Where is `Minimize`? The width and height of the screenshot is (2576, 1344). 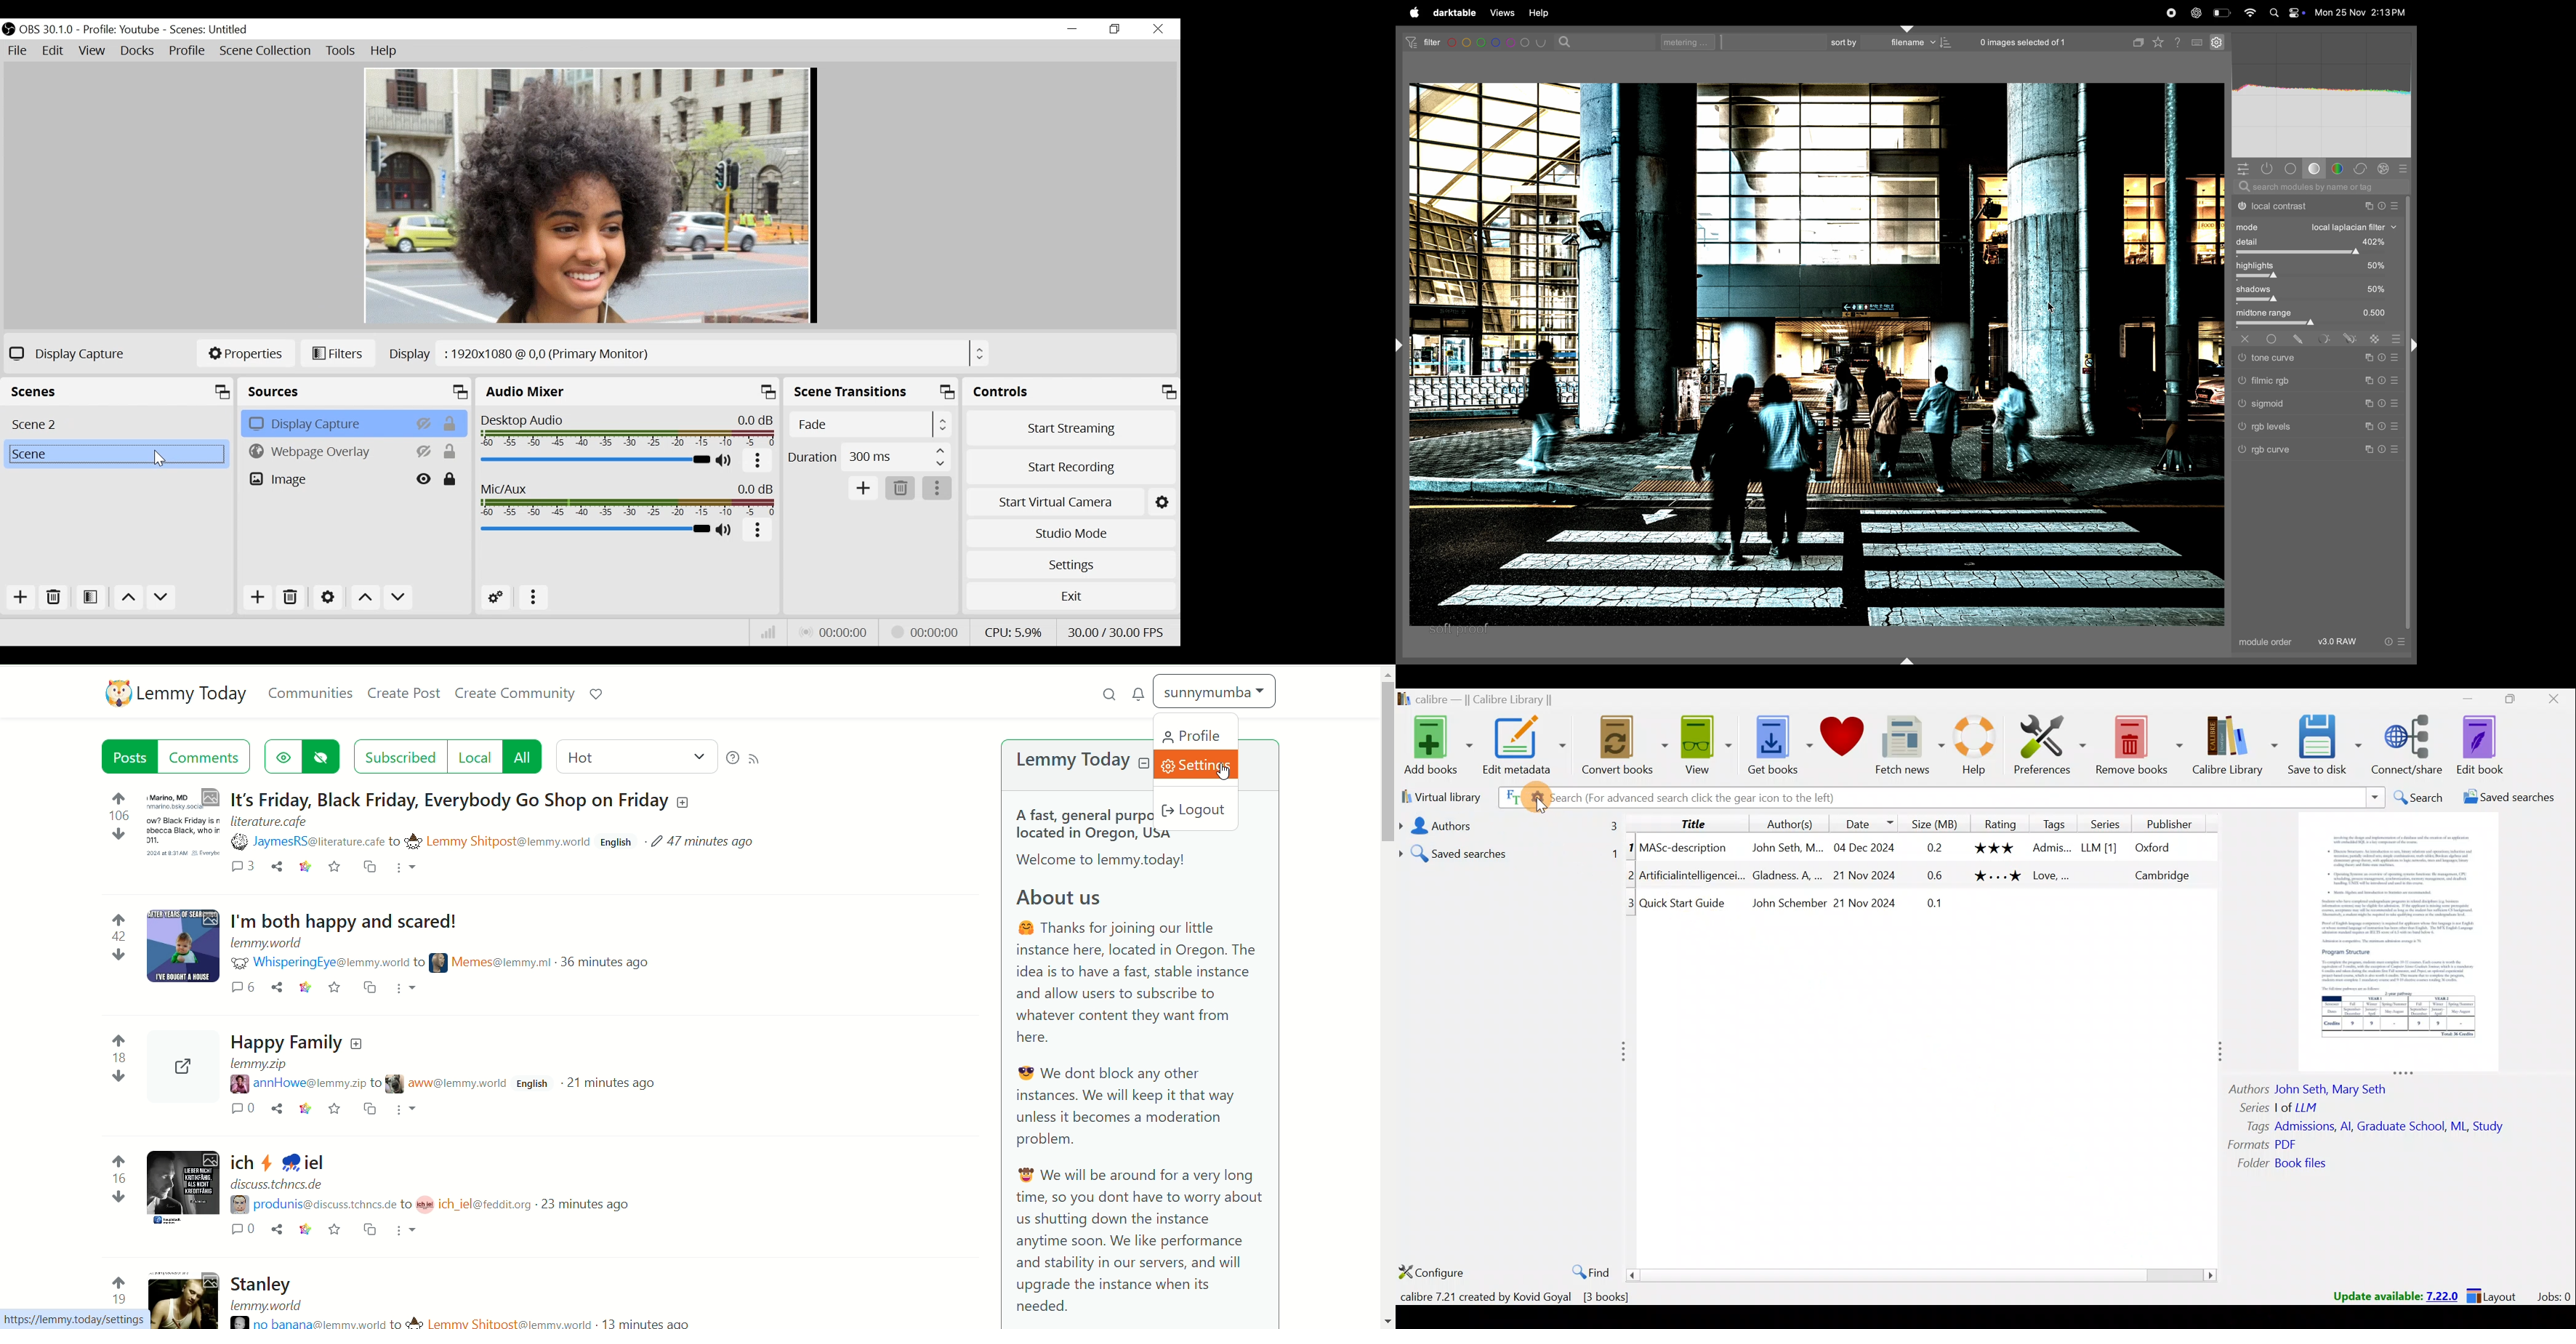 Minimize is located at coordinates (2462, 698).